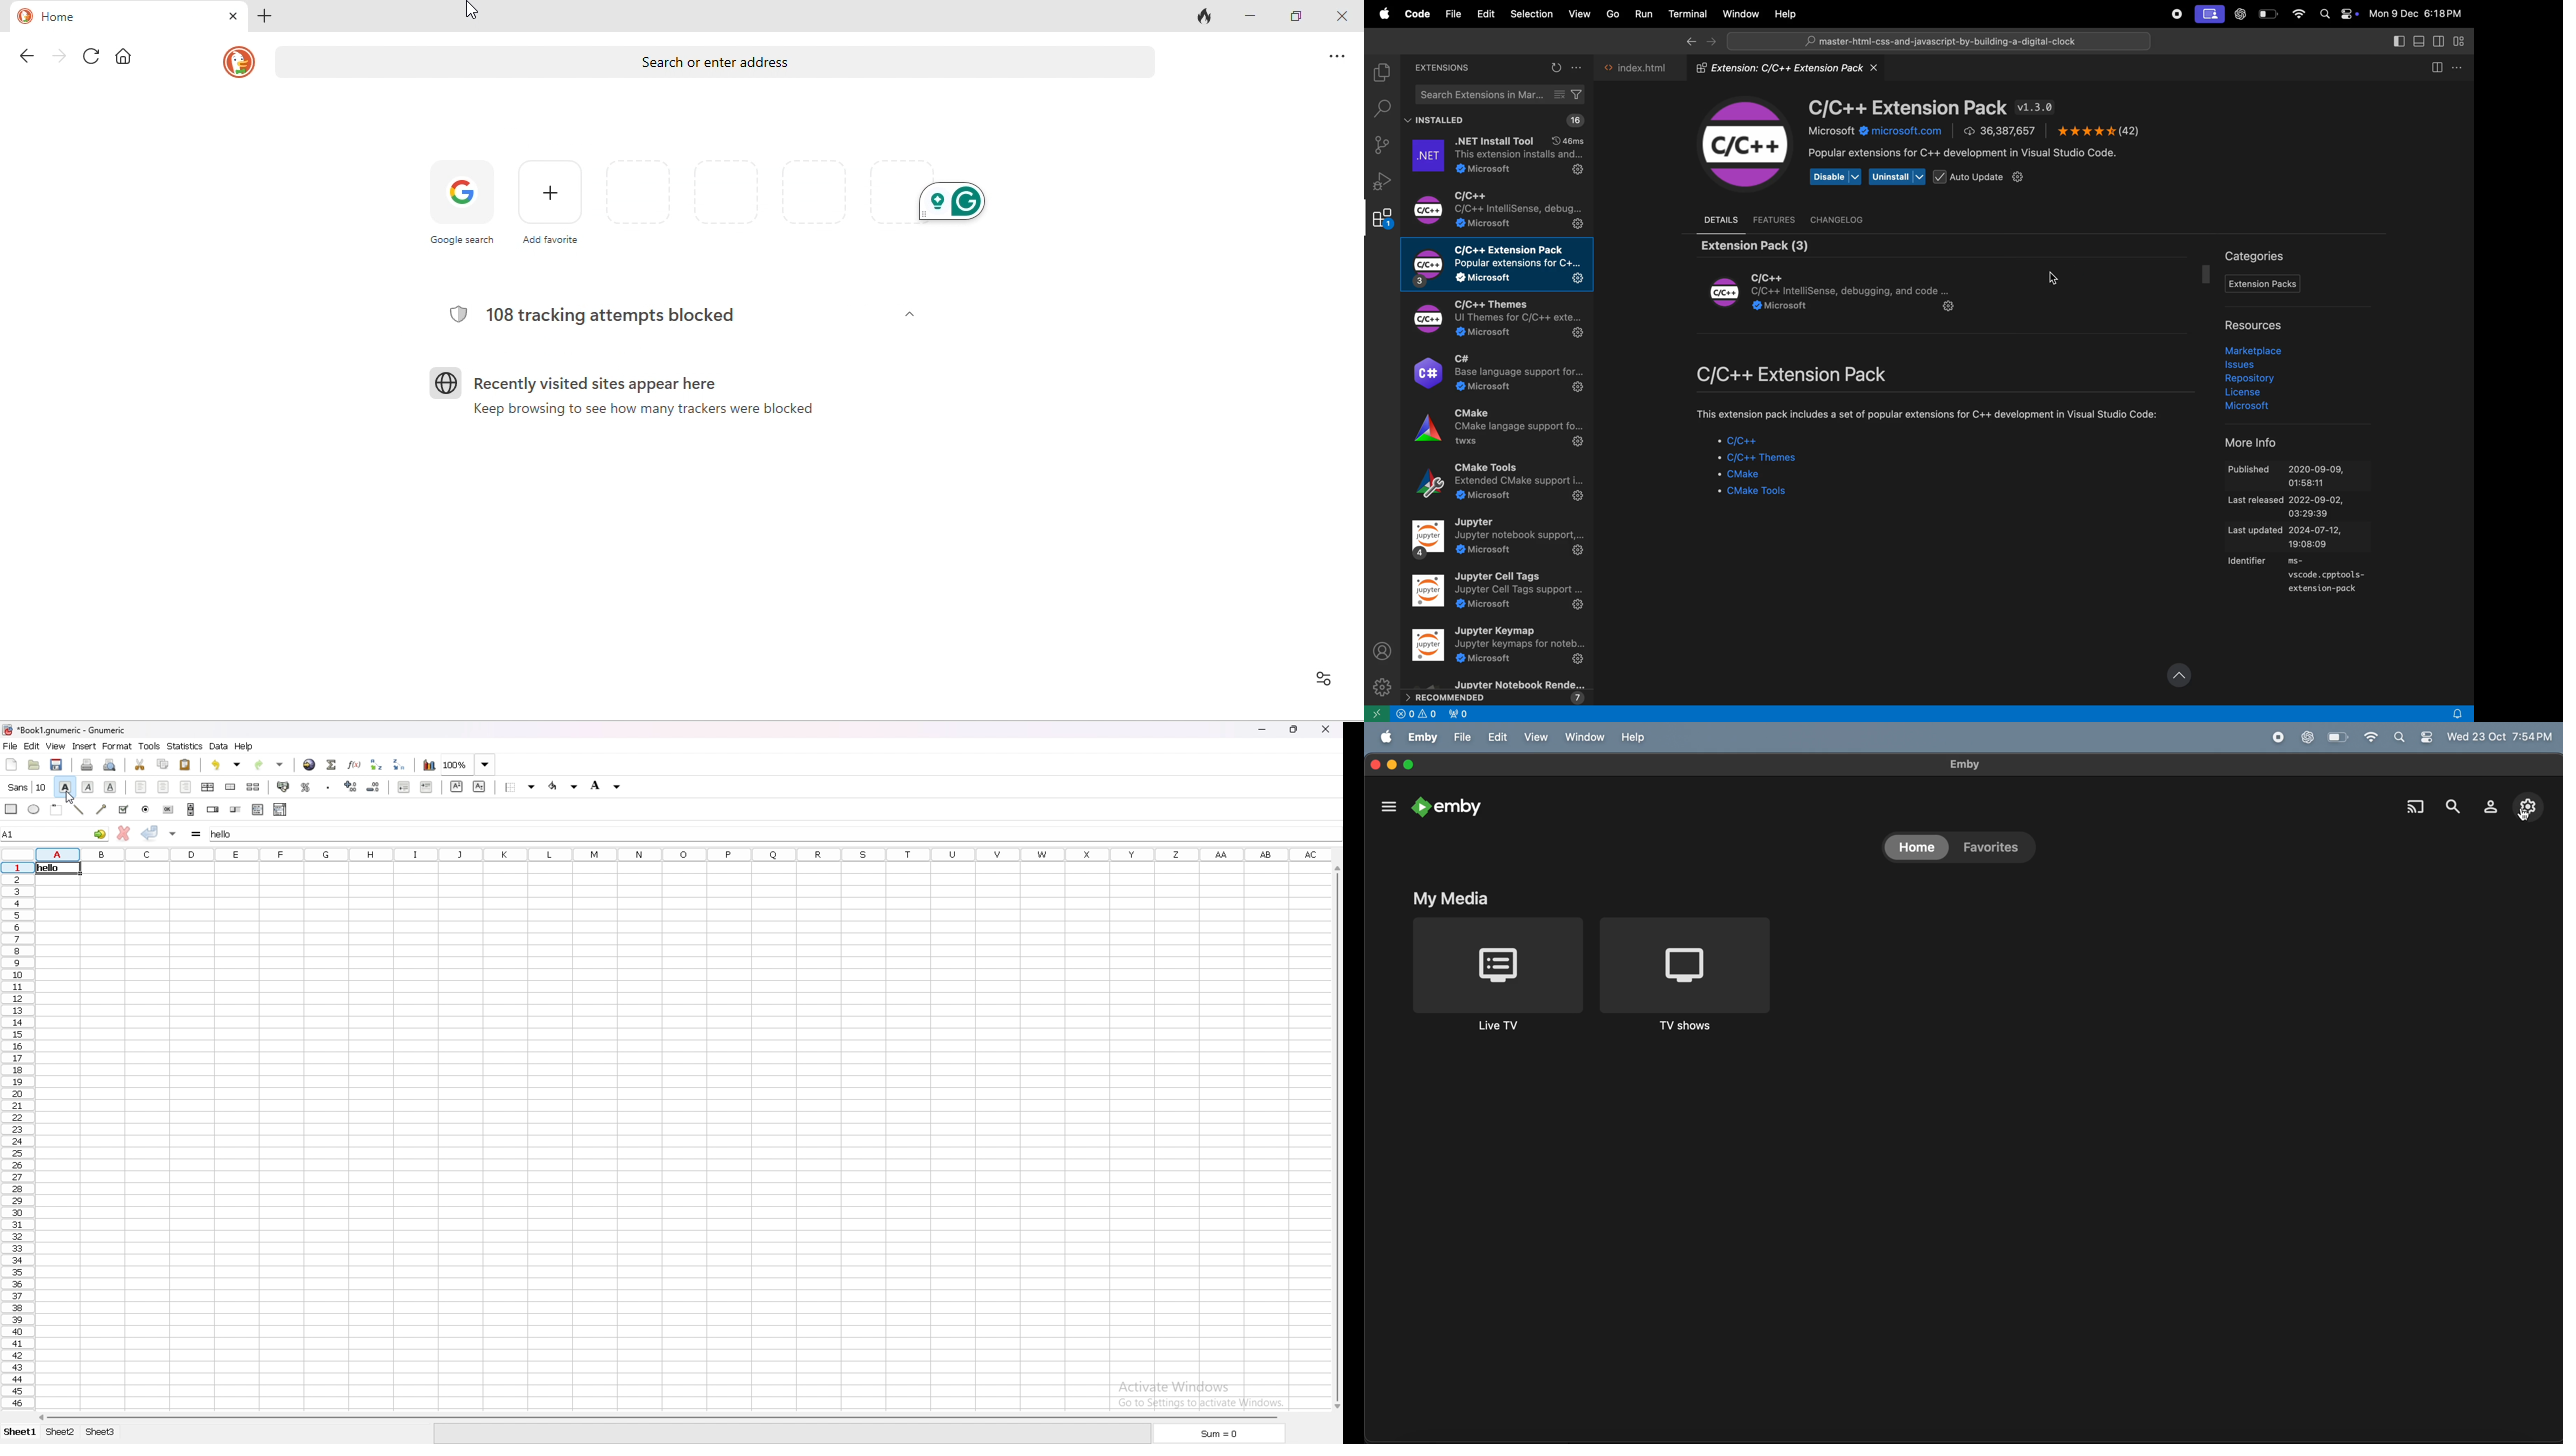  I want to click on tv shows, so click(1684, 978).